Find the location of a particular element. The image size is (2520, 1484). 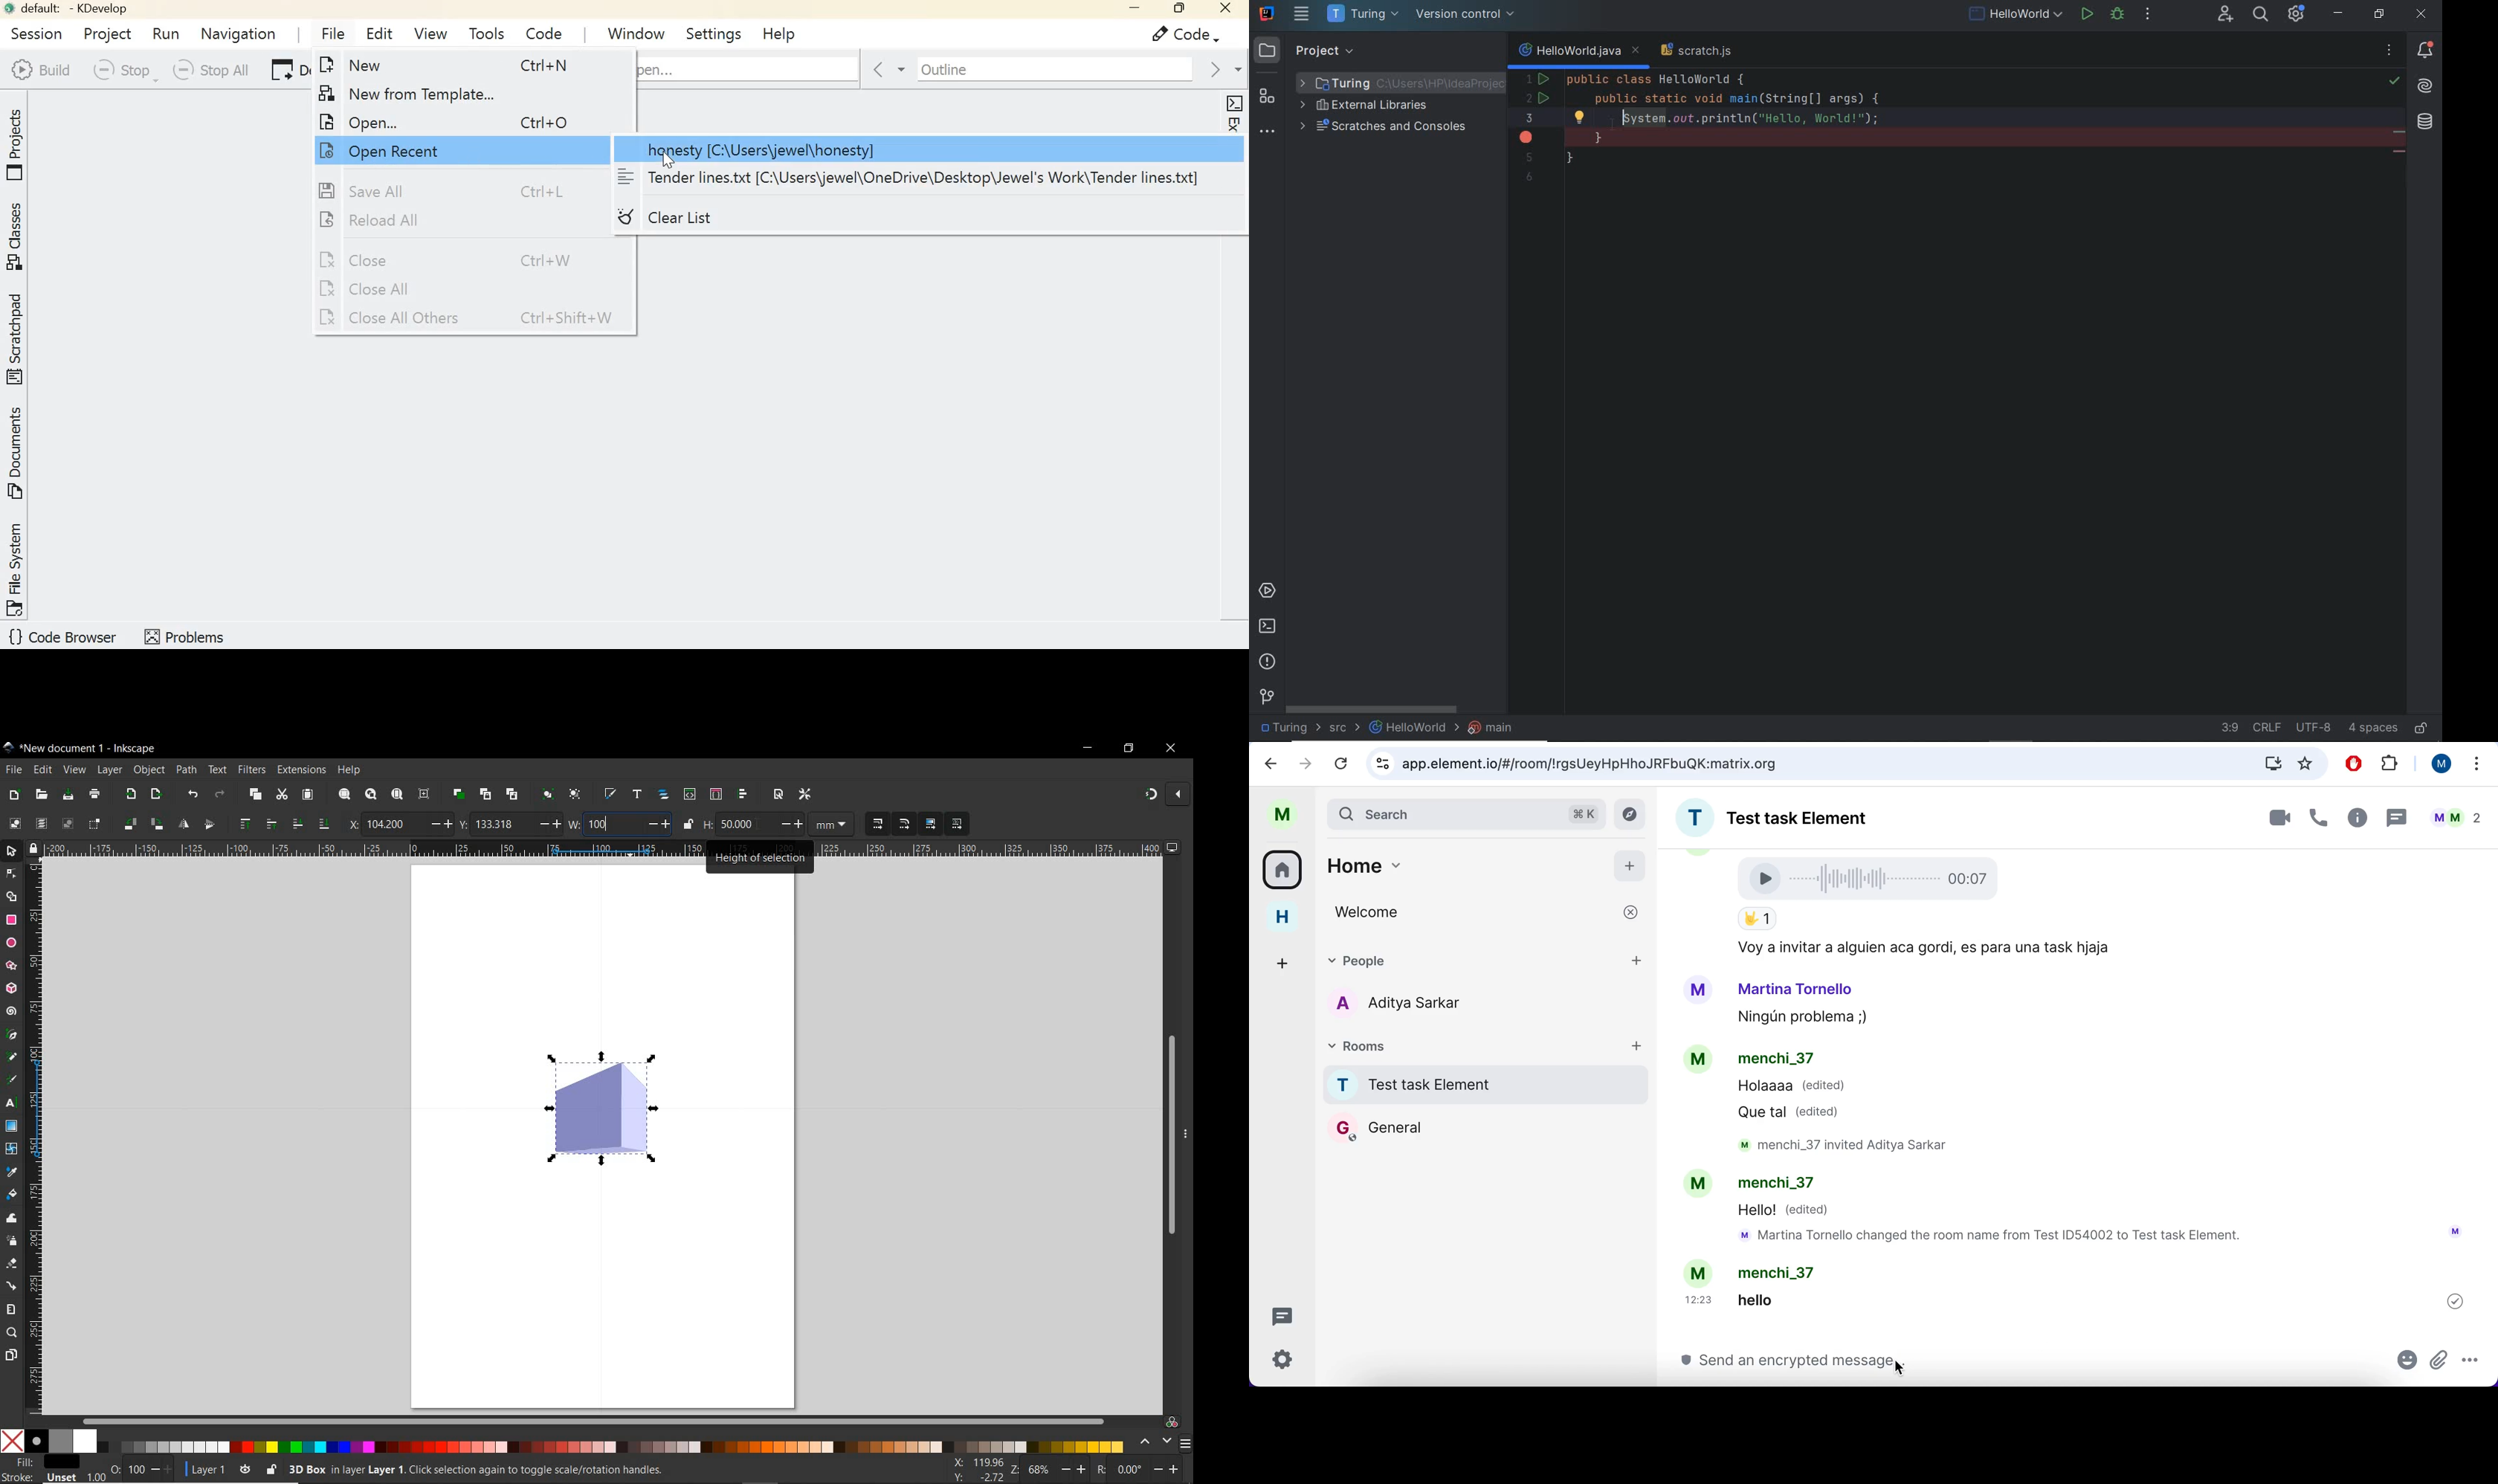

open xml editor is located at coordinates (689, 794).